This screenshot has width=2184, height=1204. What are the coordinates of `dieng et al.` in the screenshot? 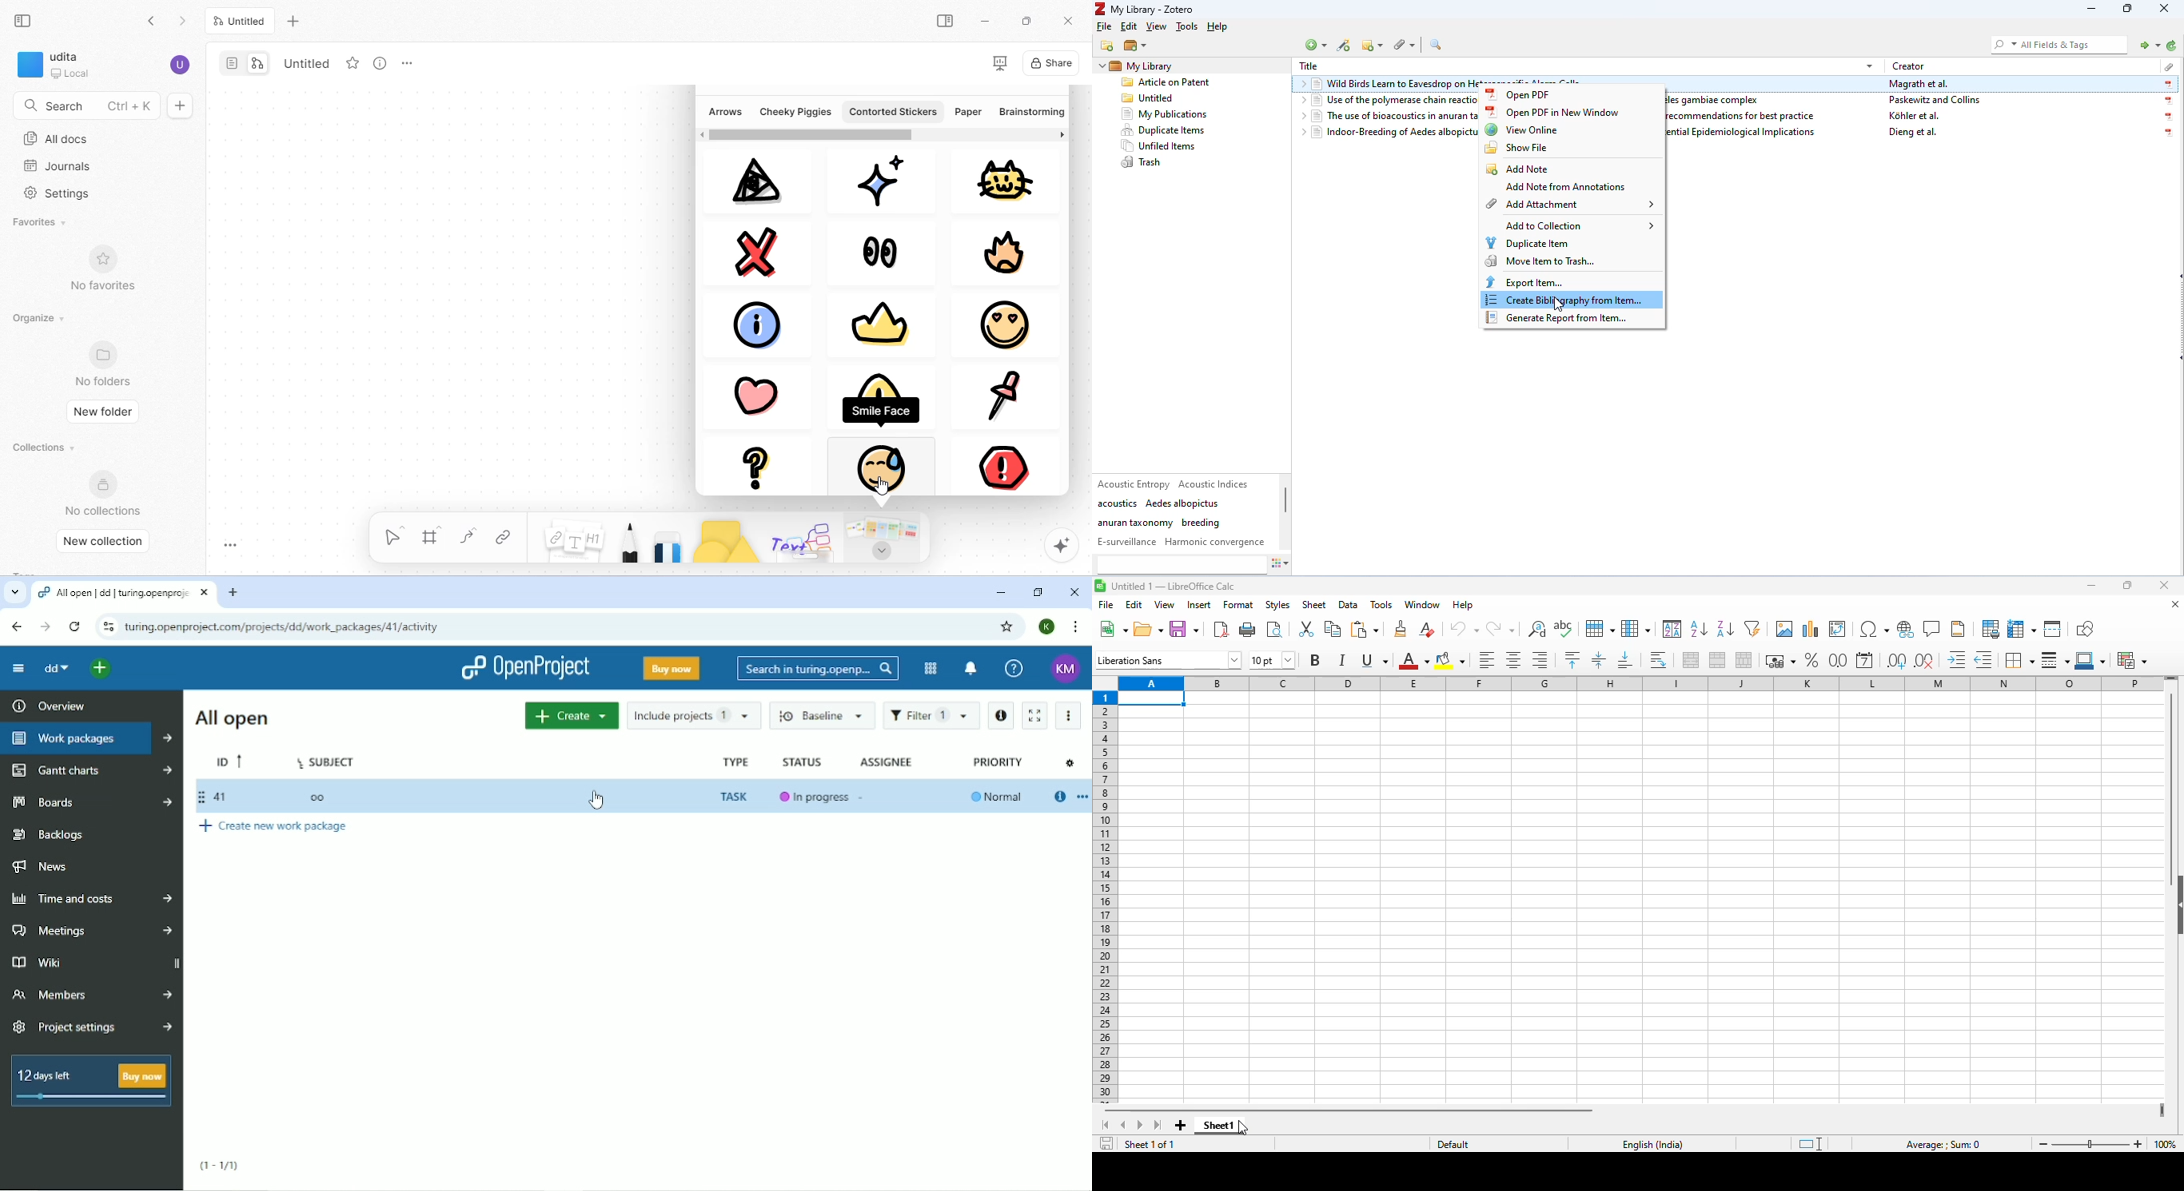 It's located at (1914, 134).